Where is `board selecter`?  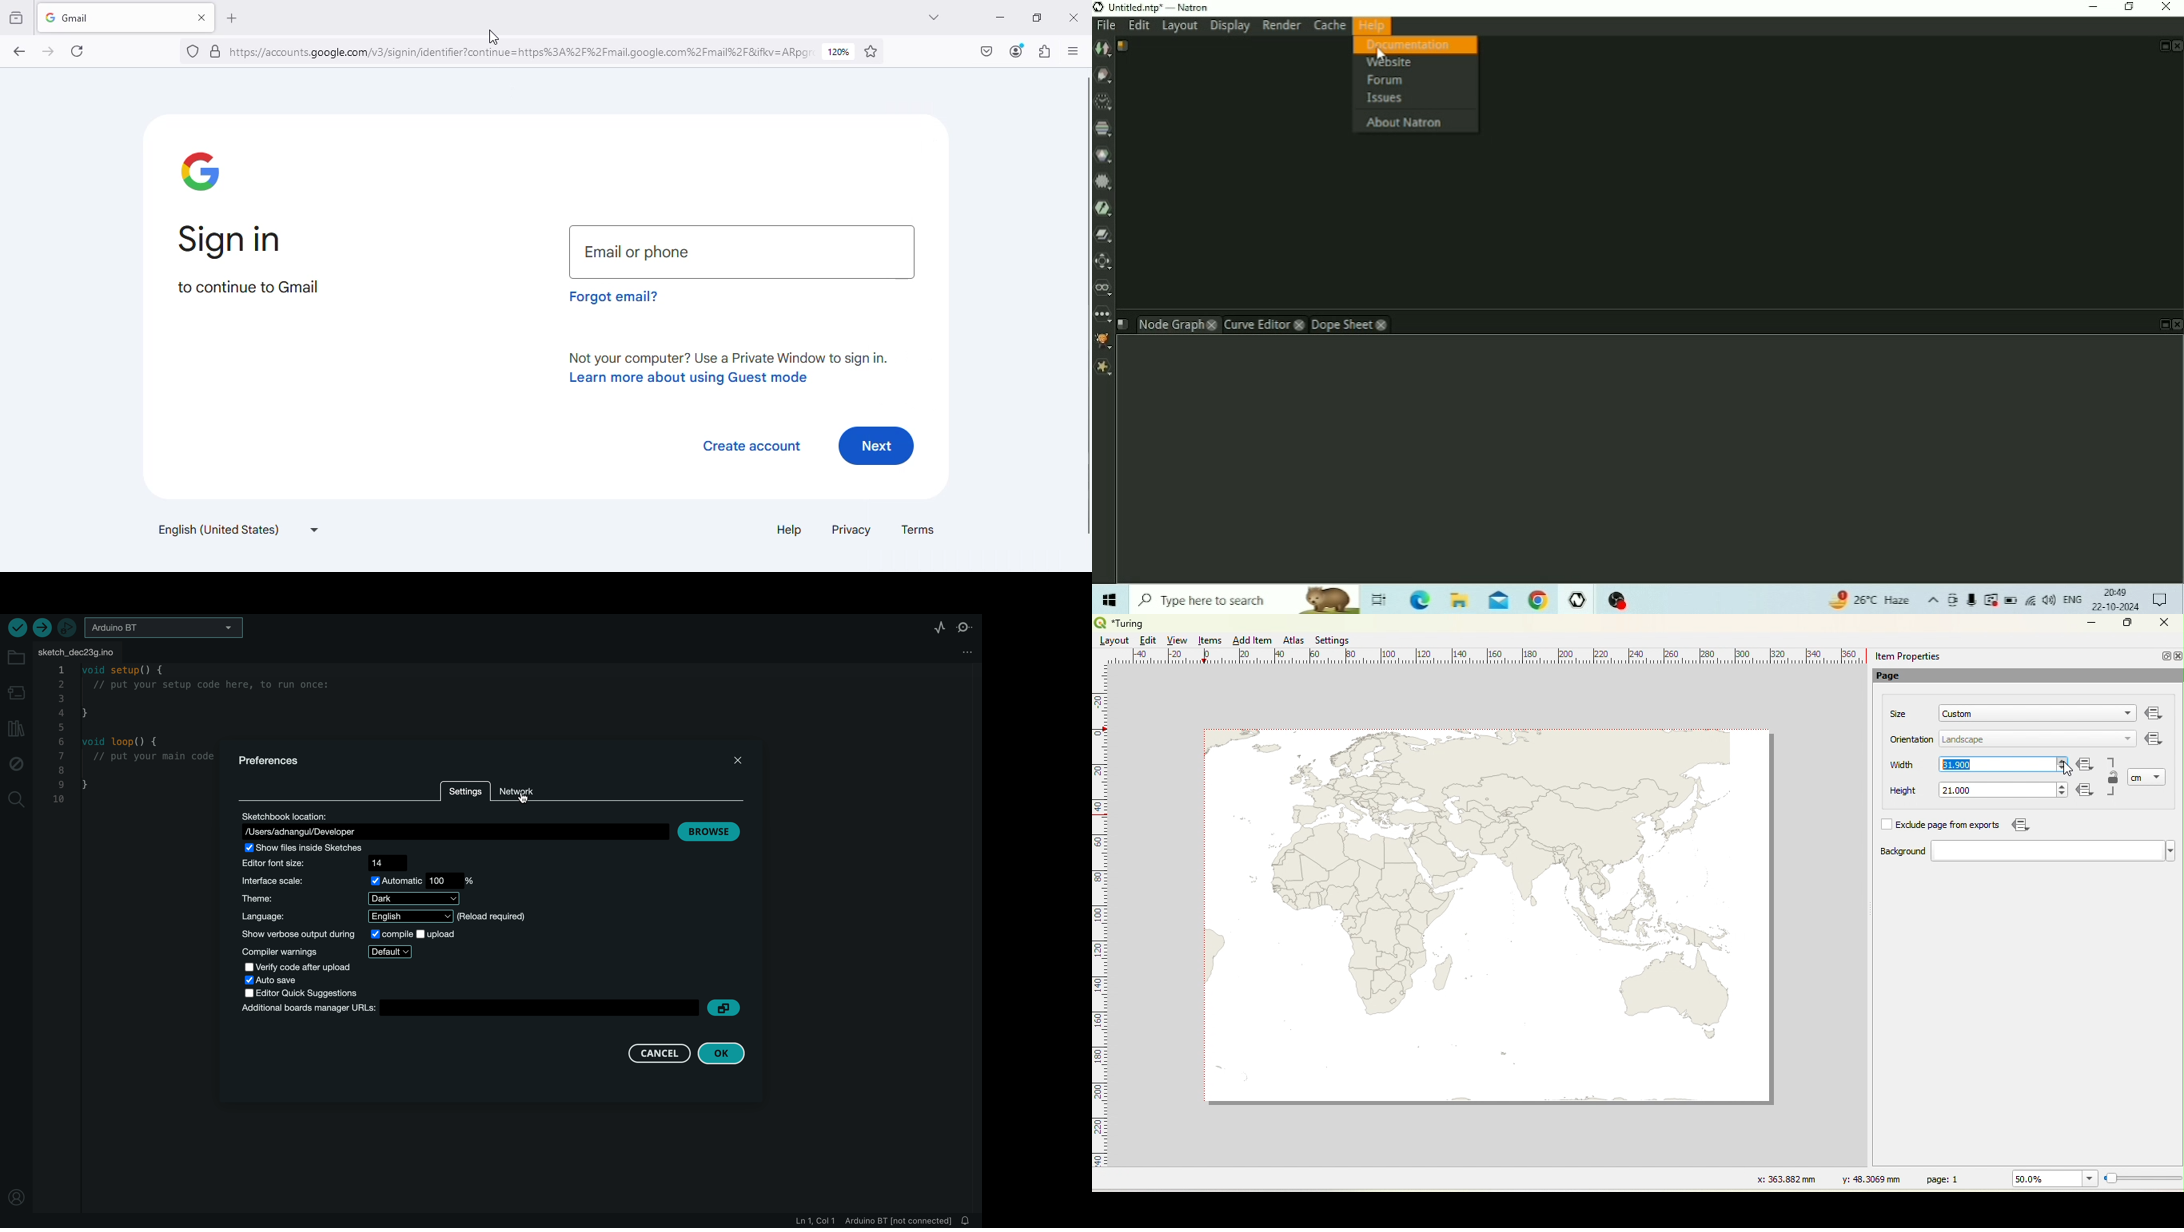
board selecter is located at coordinates (164, 628).